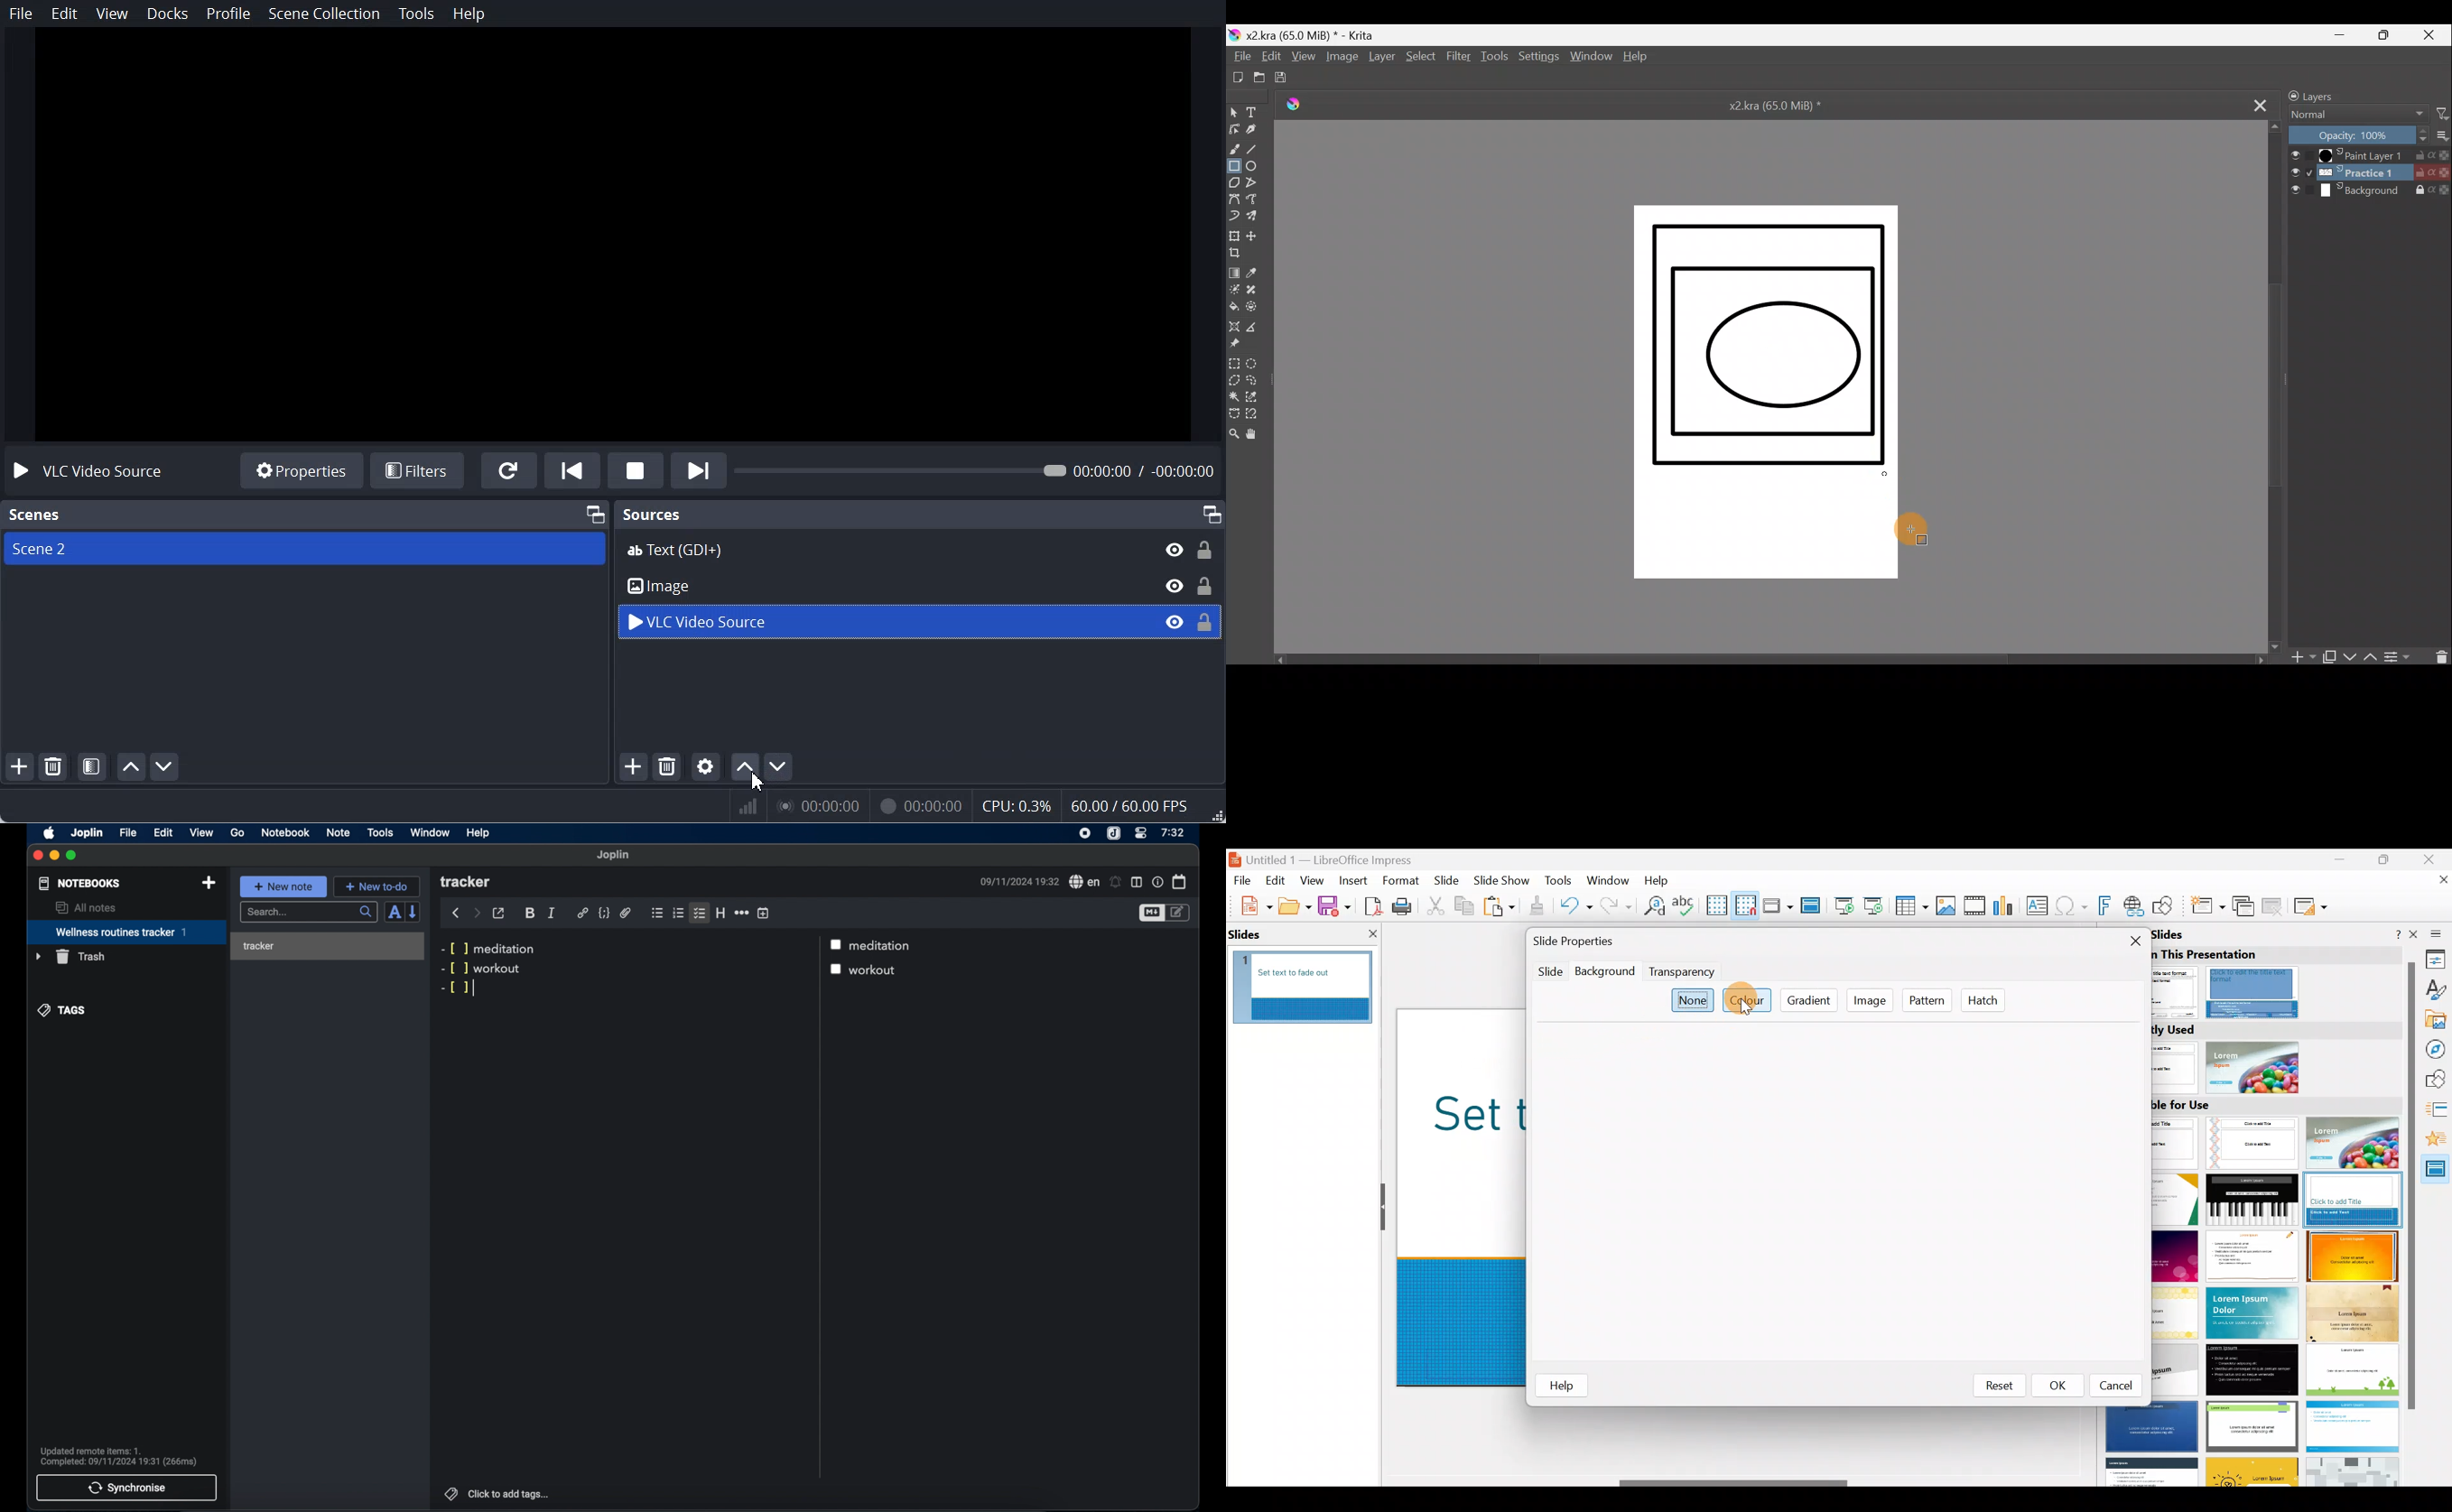 The width and height of the screenshot is (2464, 1512). Describe the element at coordinates (460, 989) in the screenshot. I see `-[ ]` at that location.